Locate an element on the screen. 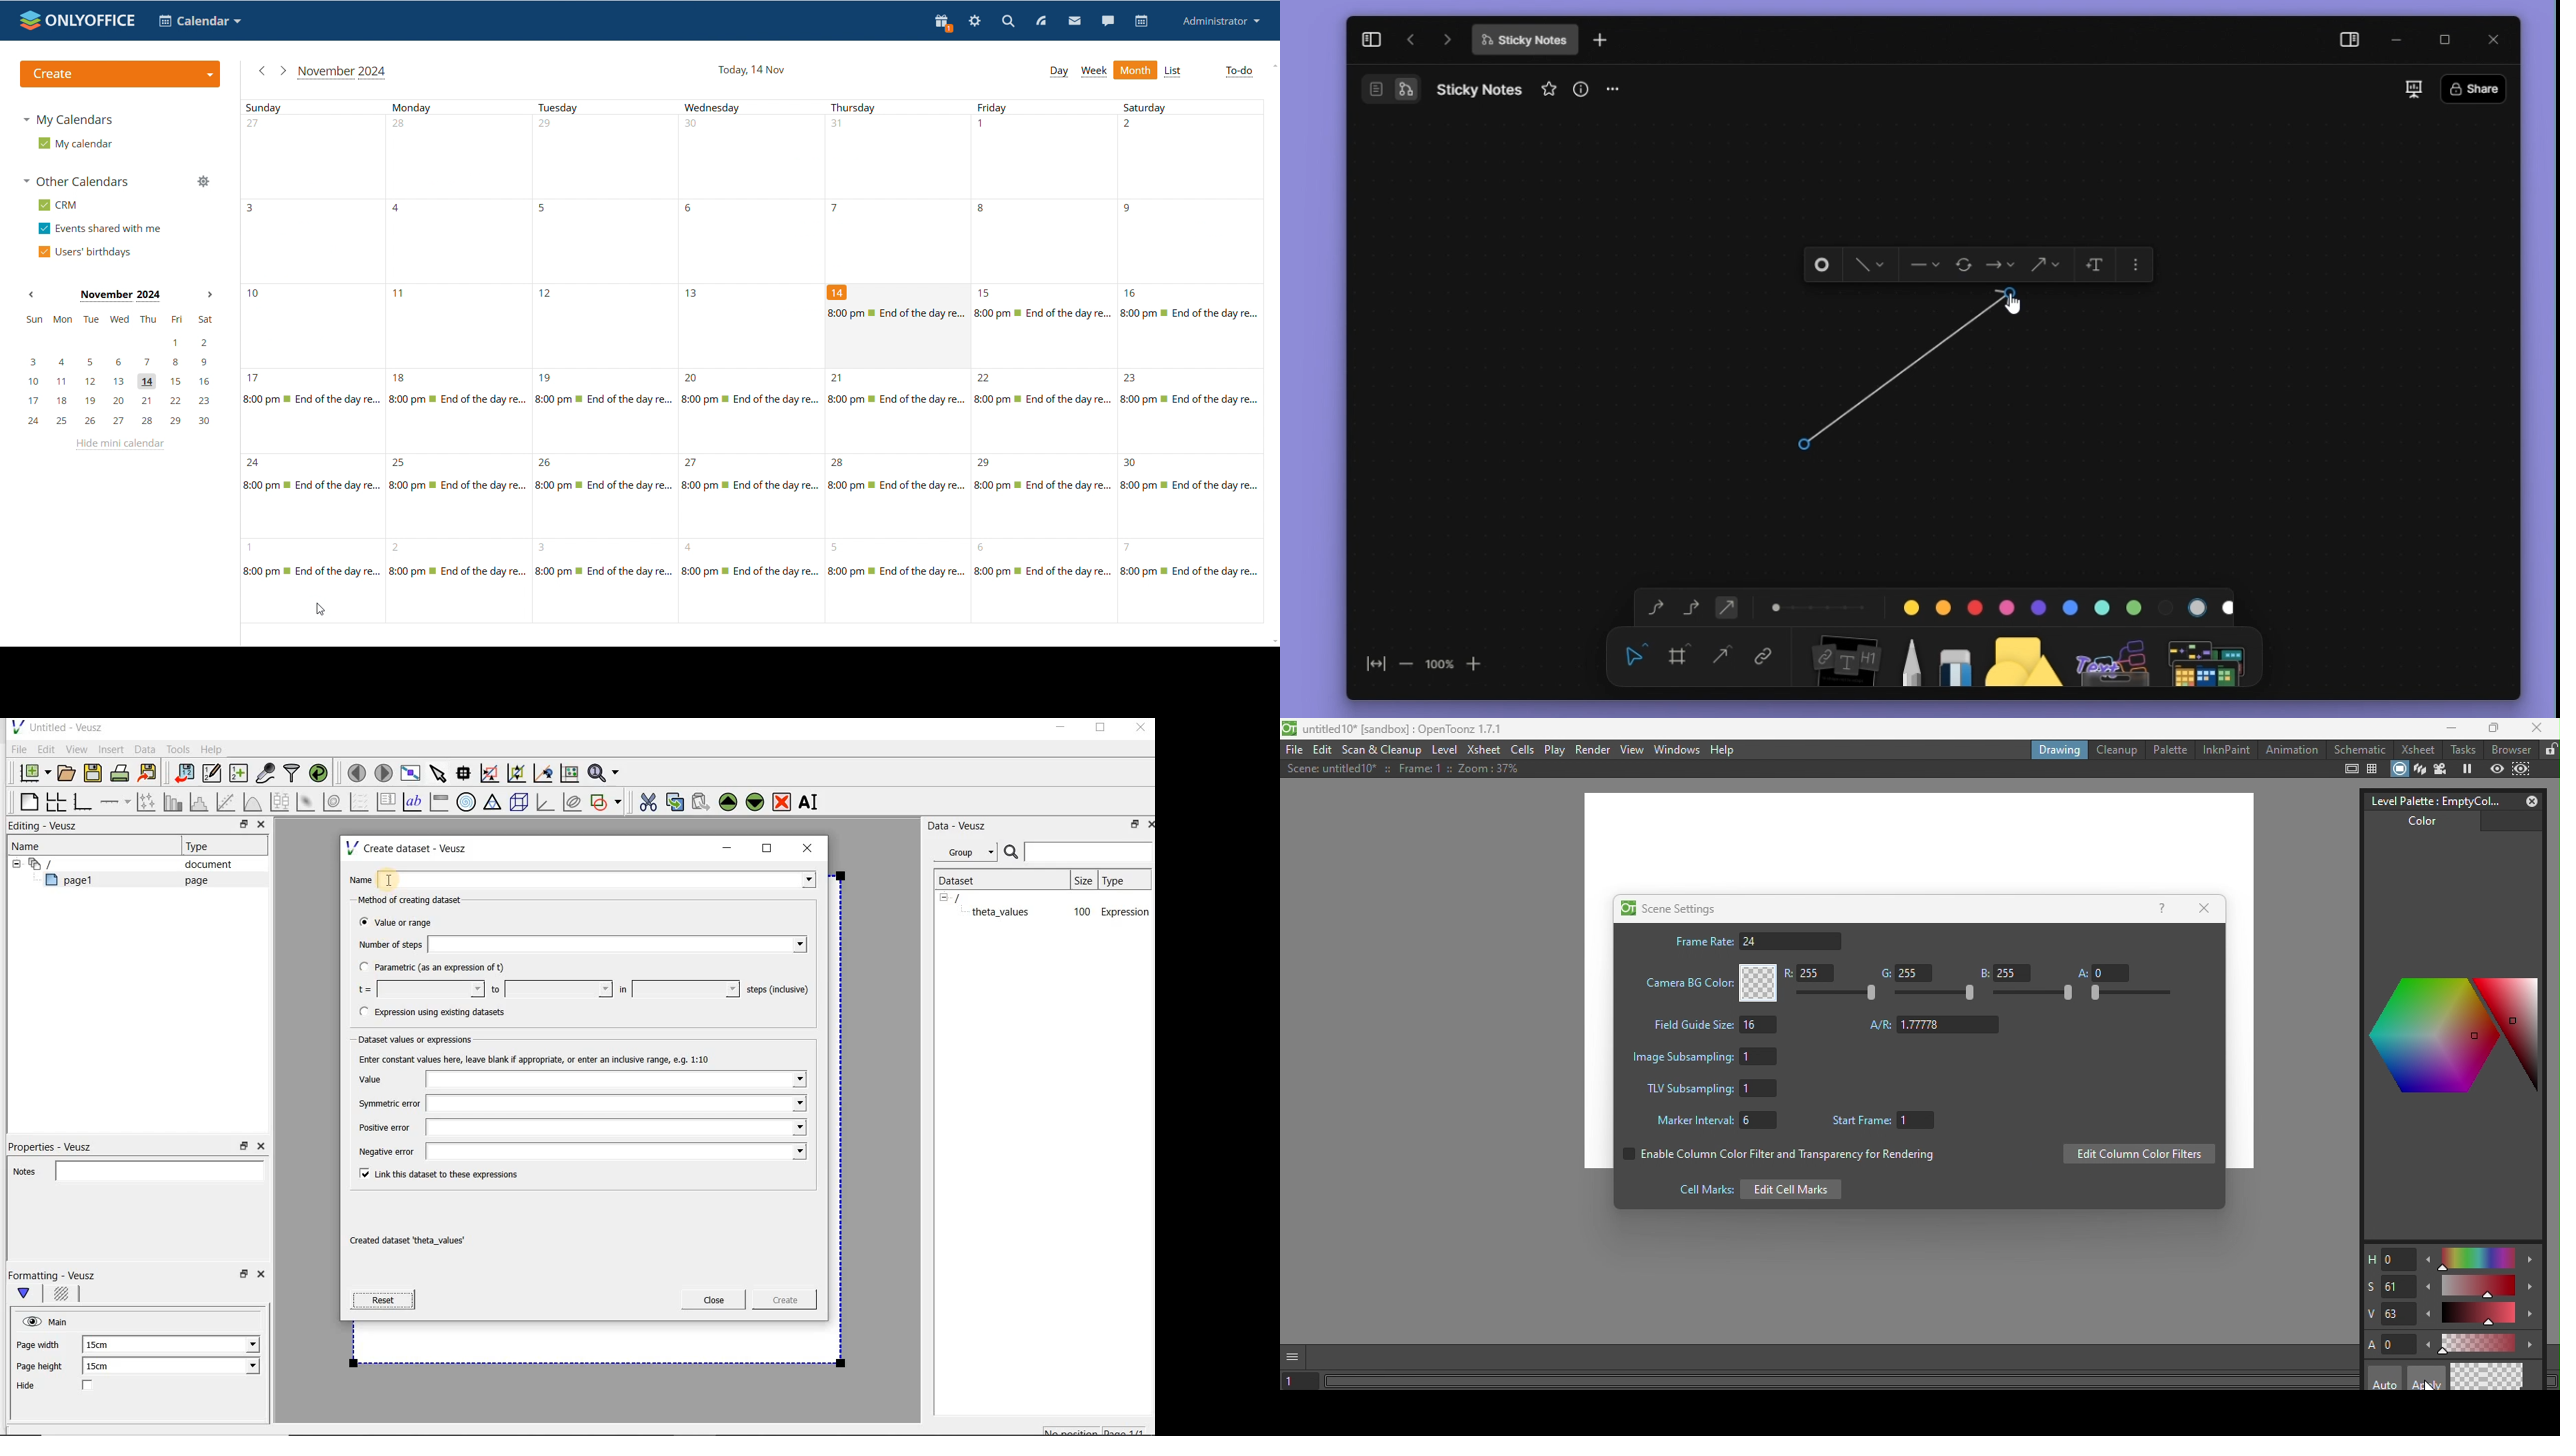 The height and width of the screenshot is (1456, 2576). pen is located at coordinates (1910, 655).